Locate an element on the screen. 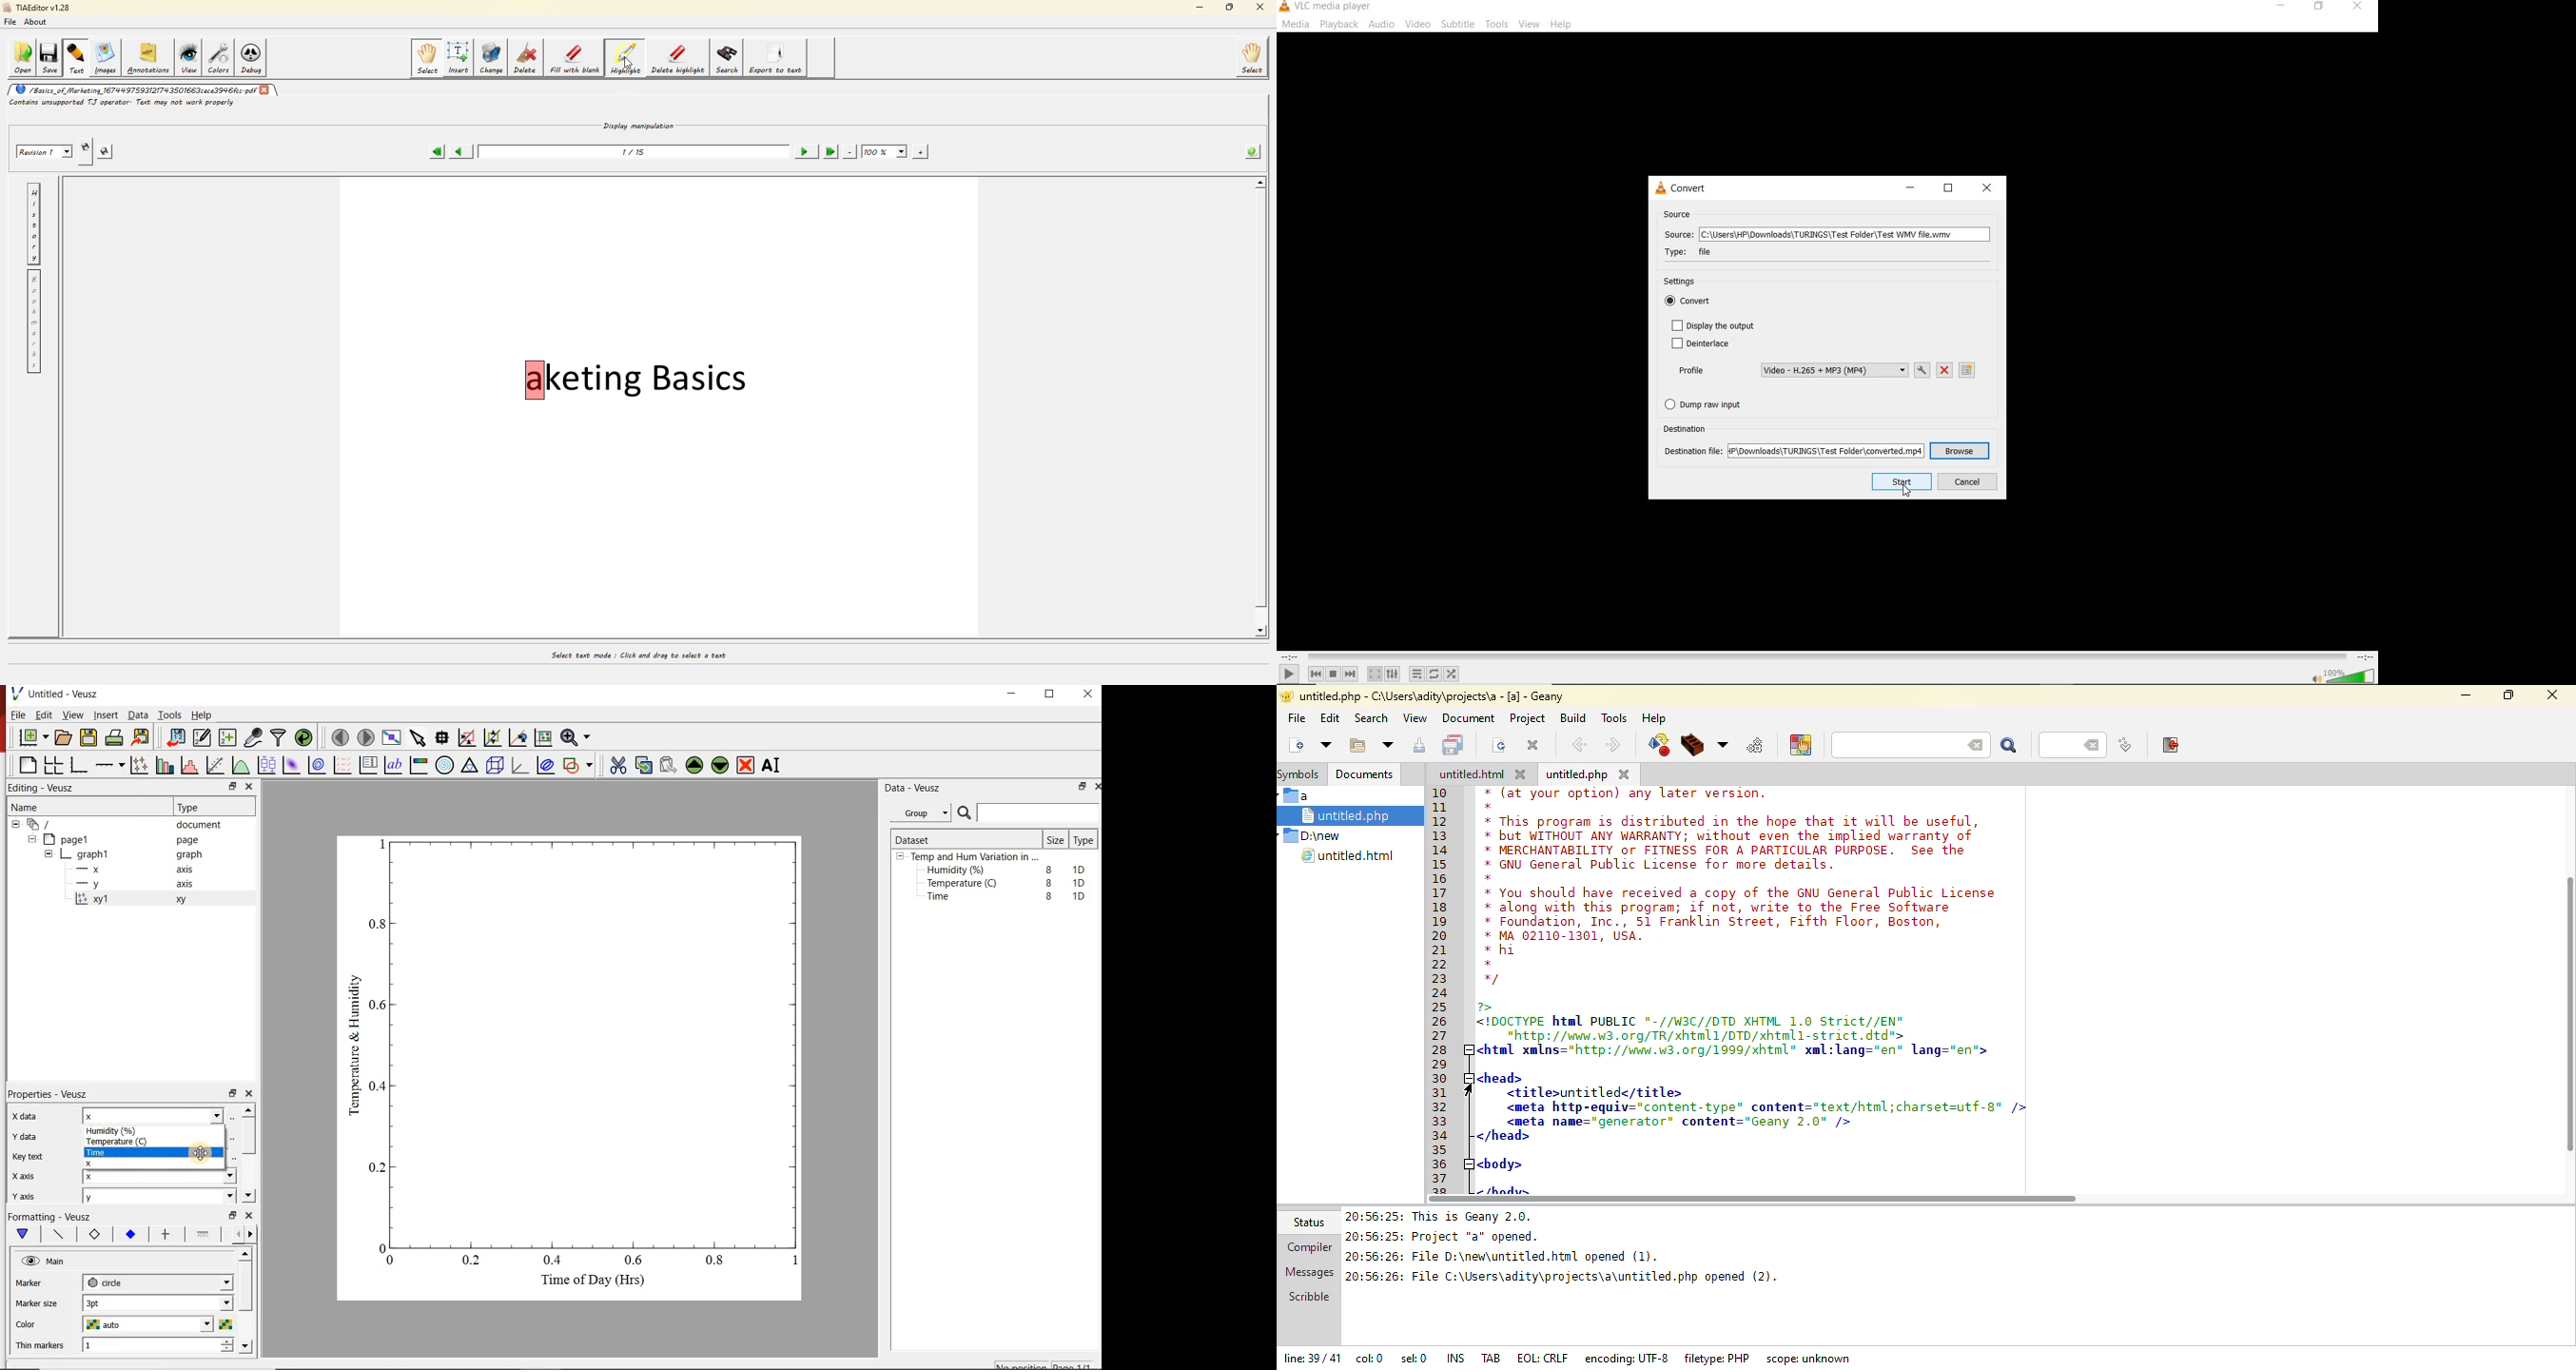 This screenshot has height=1372, width=2576. Size is located at coordinates (1055, 839).